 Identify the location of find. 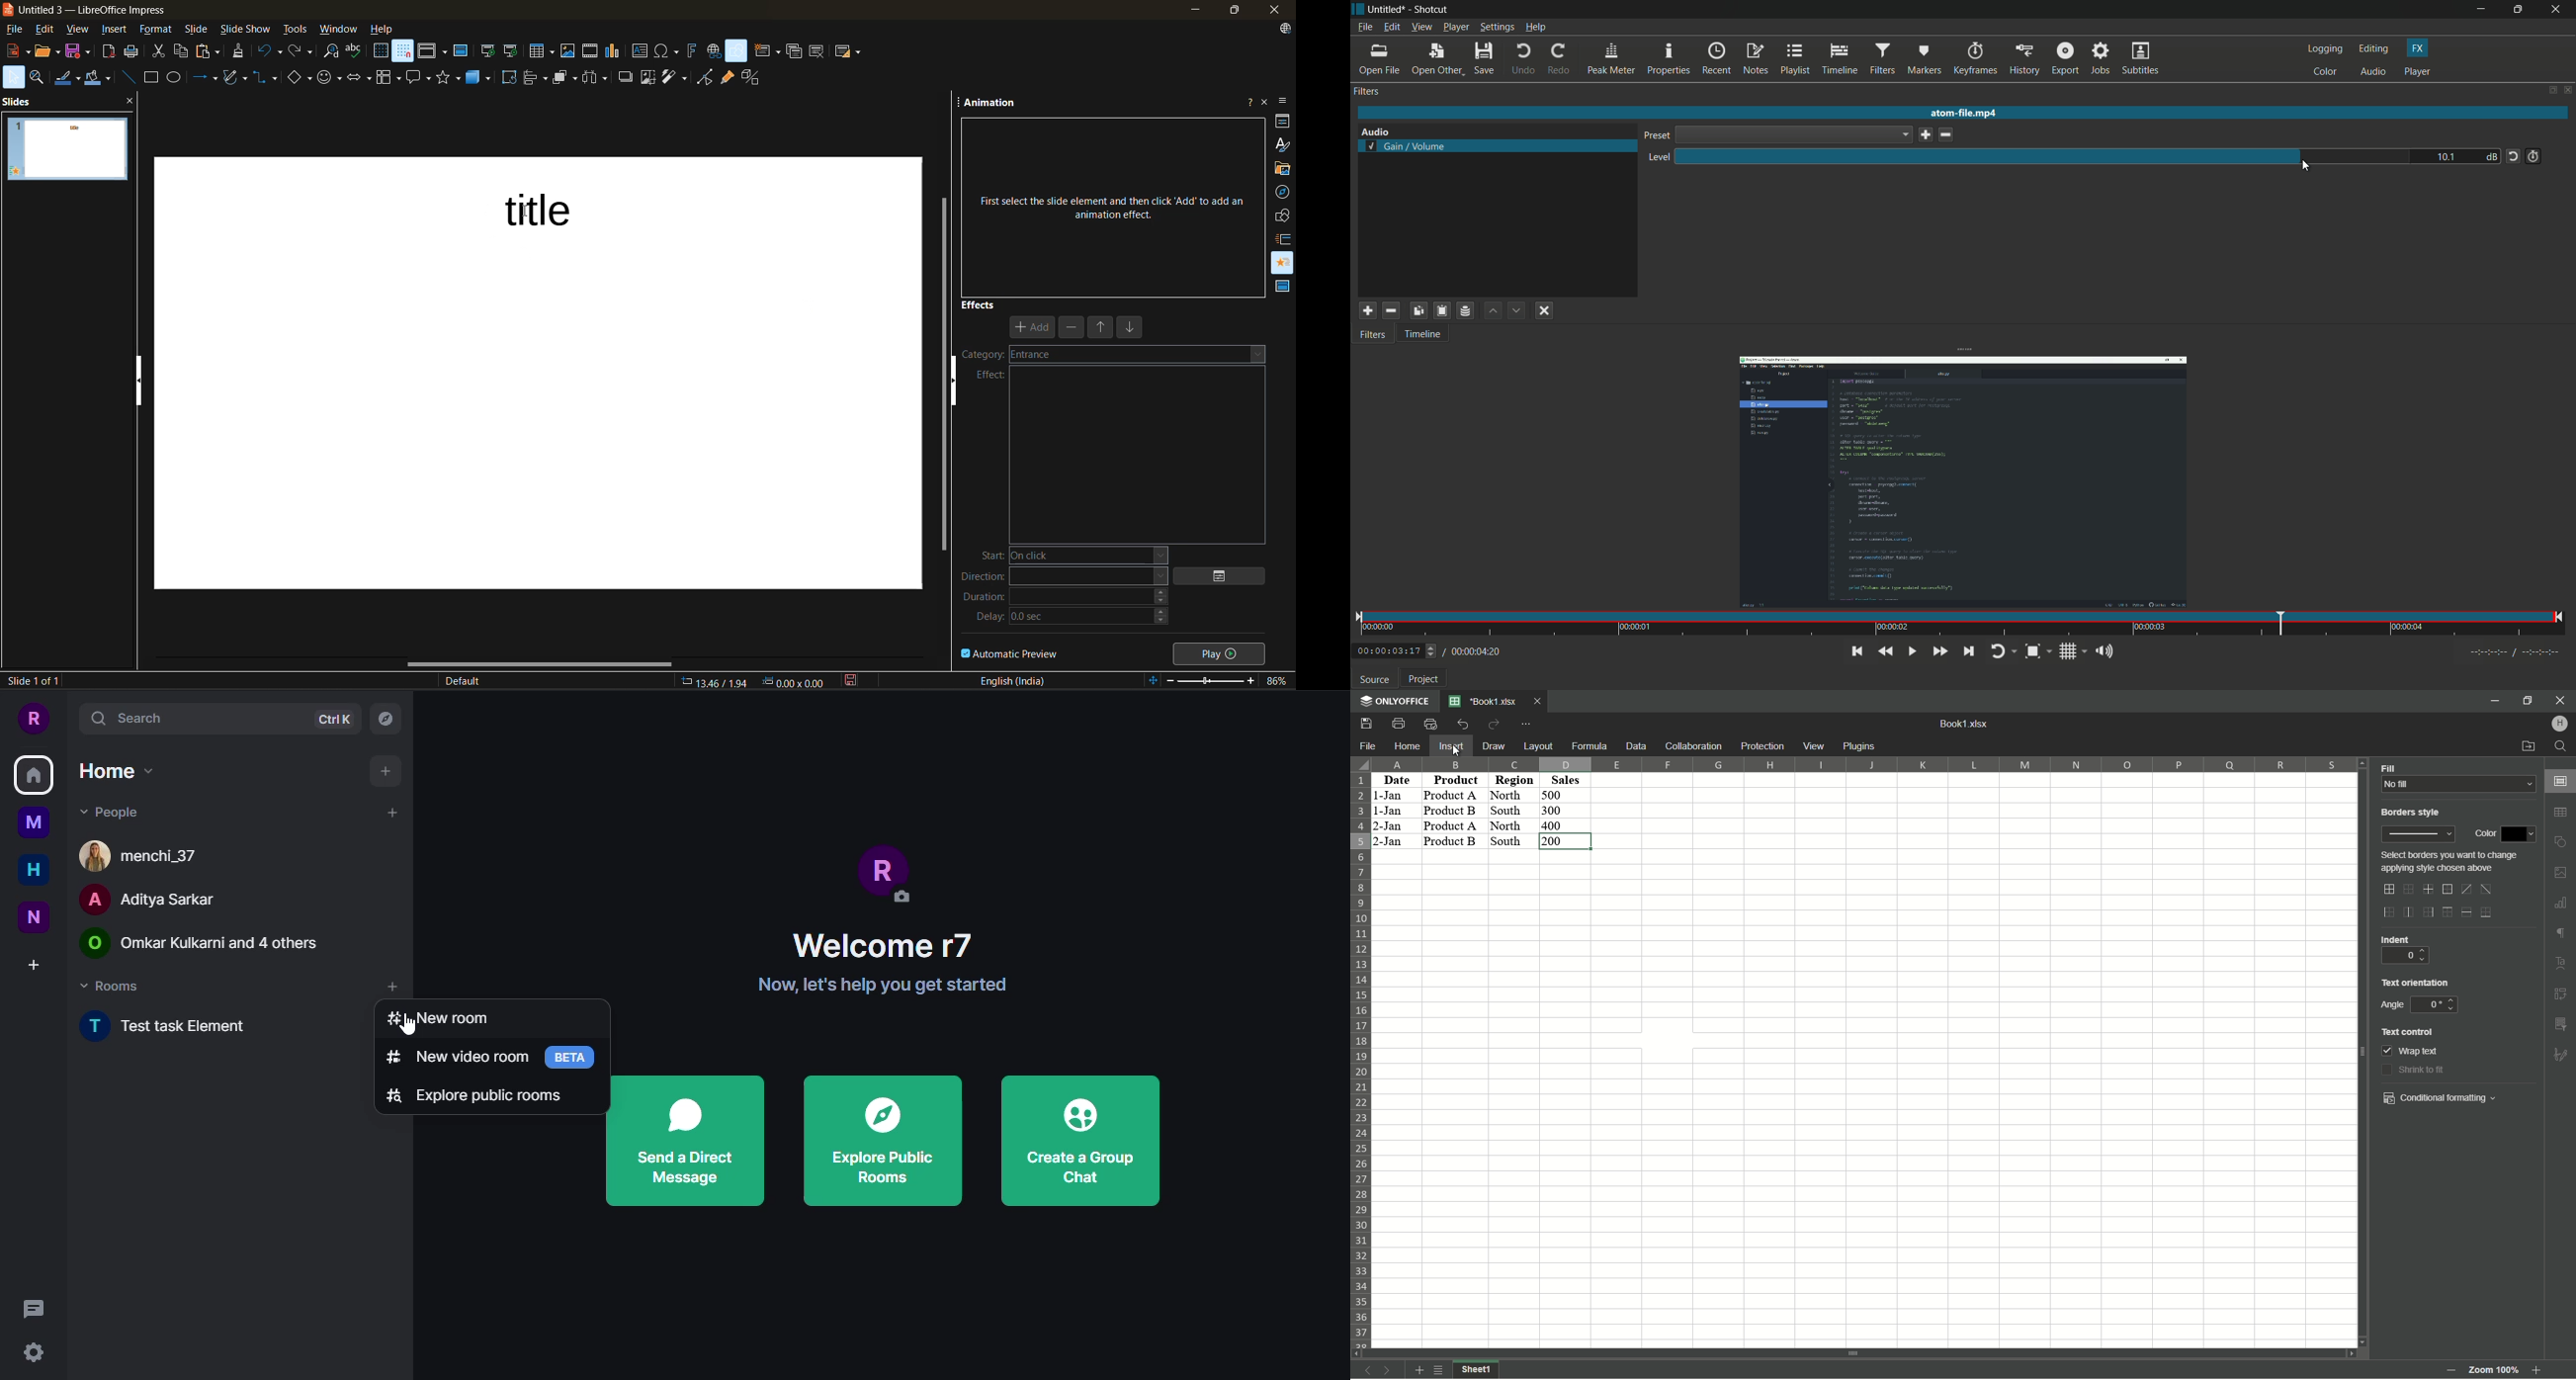
(2563, 747).